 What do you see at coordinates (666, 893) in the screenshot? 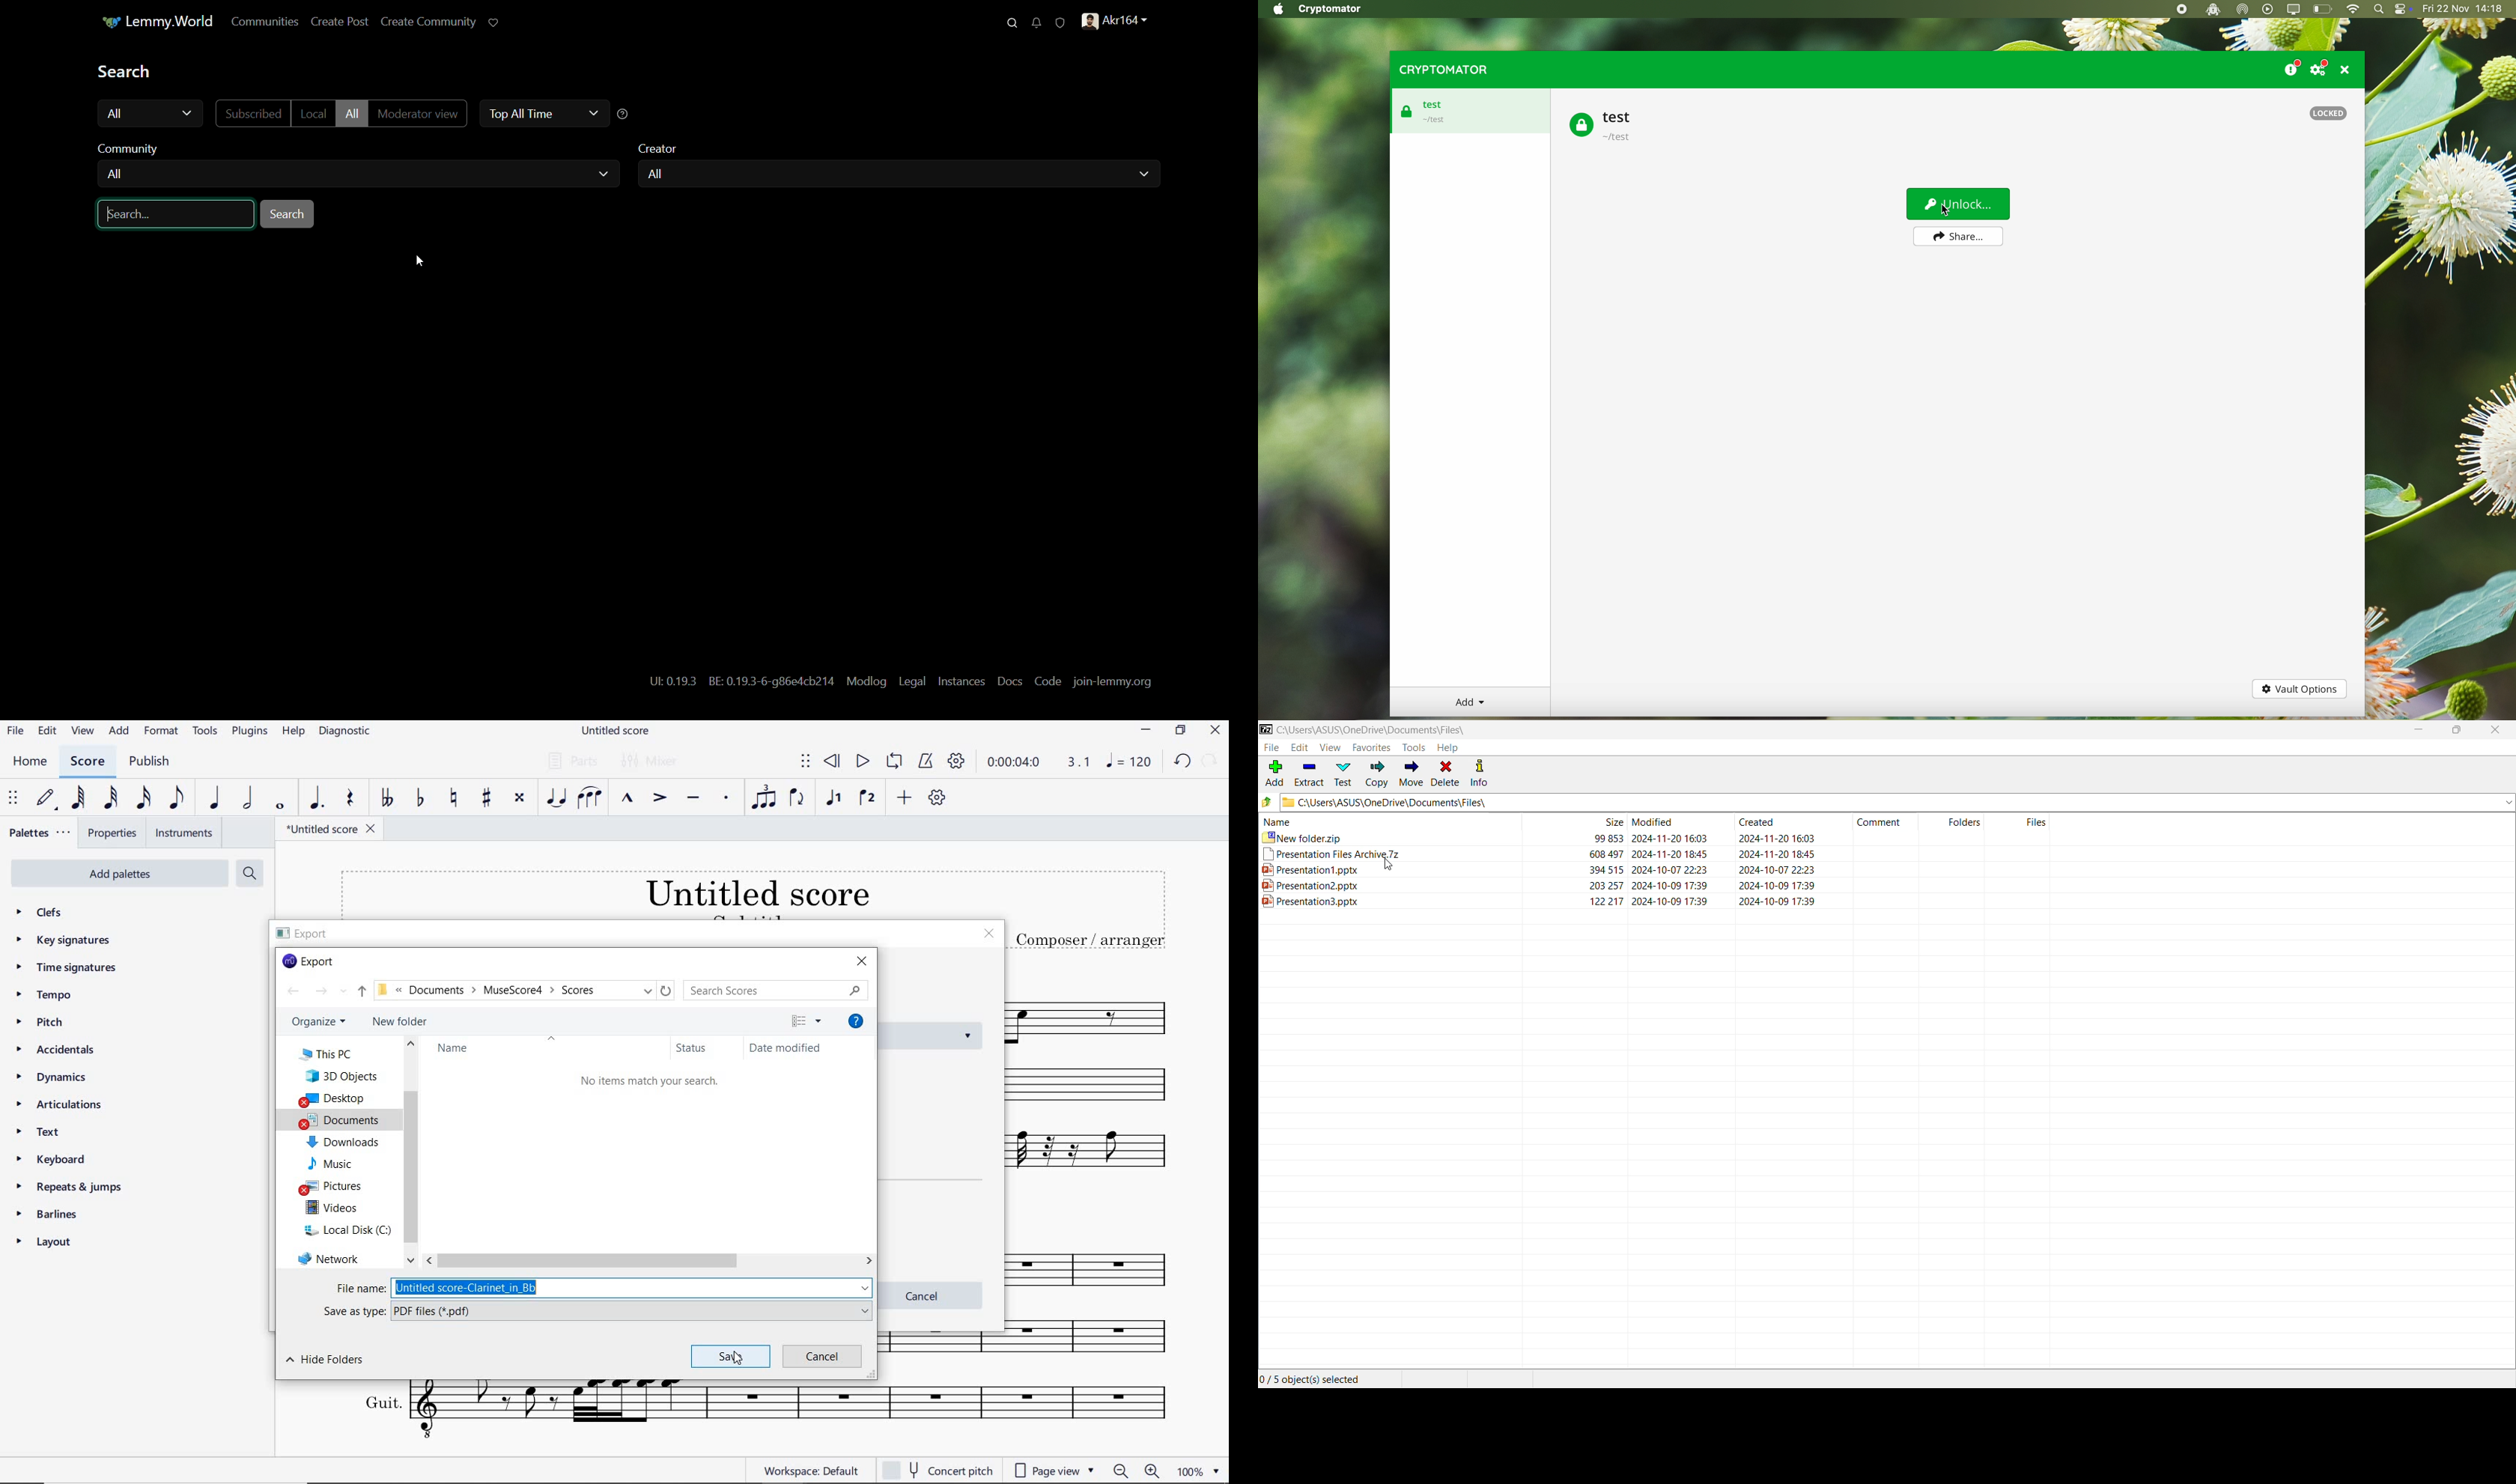
I see `TITLE` at bounding box center [666, 893].